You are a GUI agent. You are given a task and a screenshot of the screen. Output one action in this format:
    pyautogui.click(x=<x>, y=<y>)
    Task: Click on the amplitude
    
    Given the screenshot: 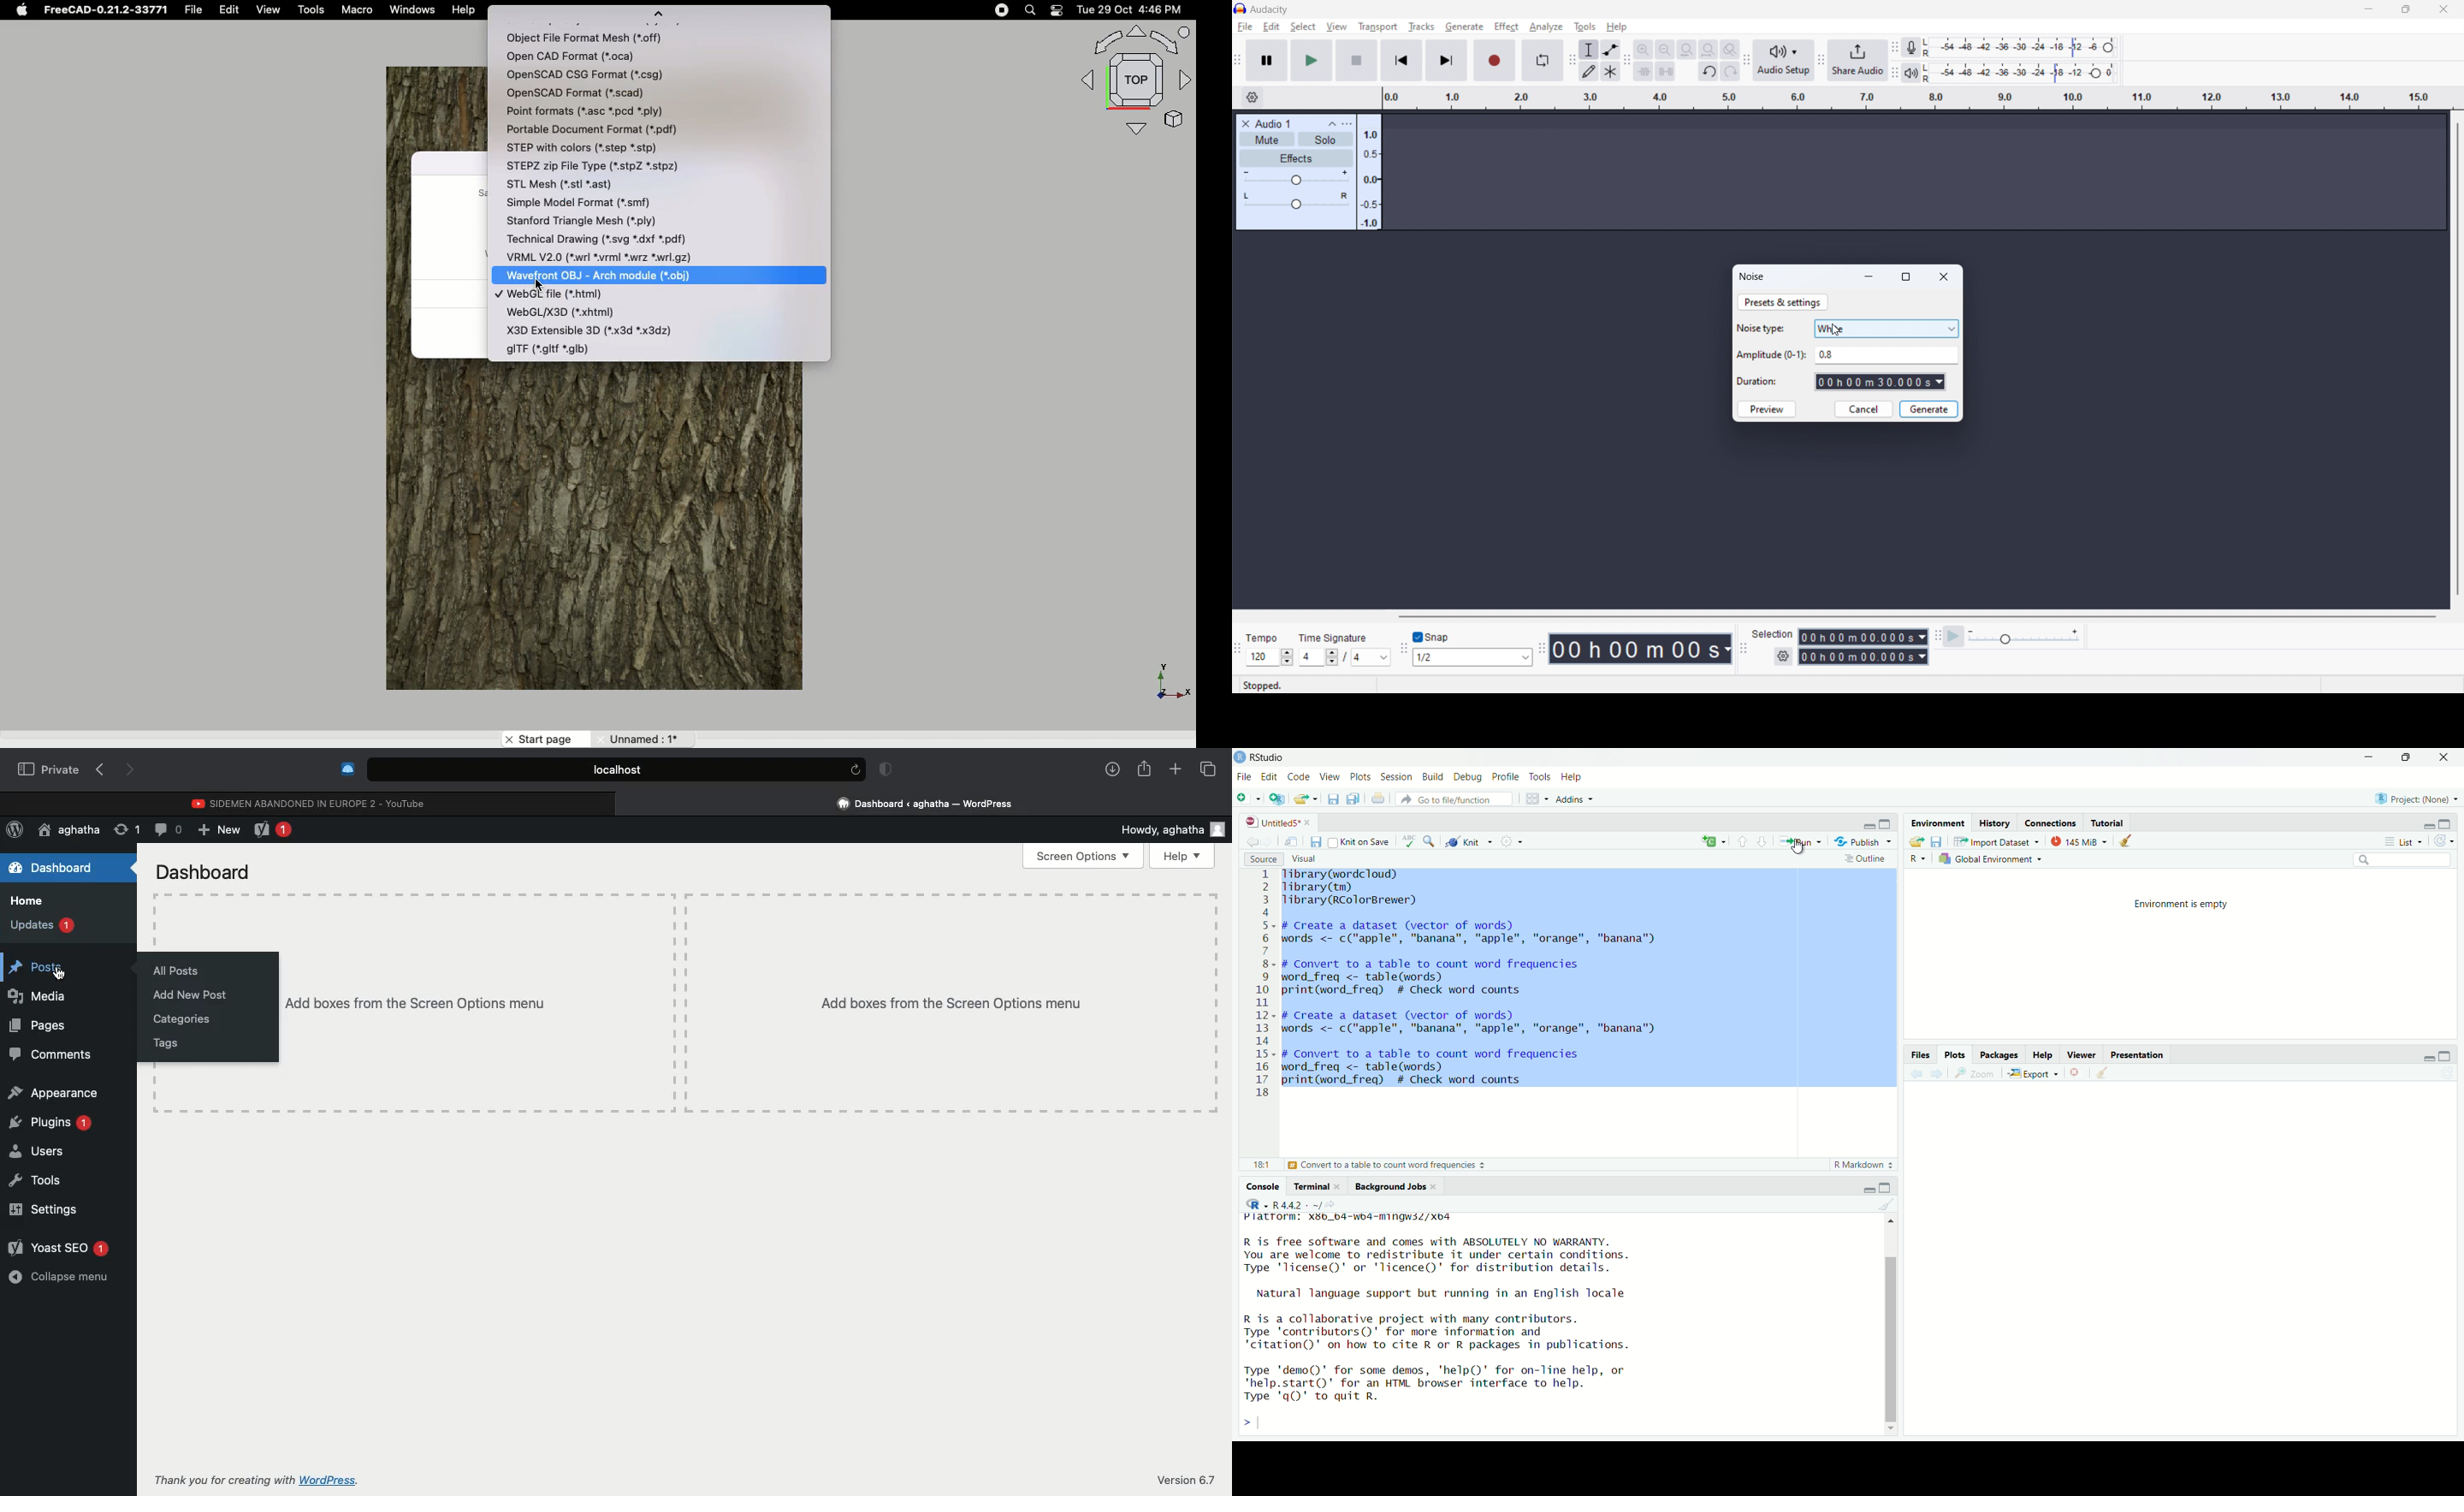 What is the action you would take?
    pyautogui.click(x=1369, y=173)
    